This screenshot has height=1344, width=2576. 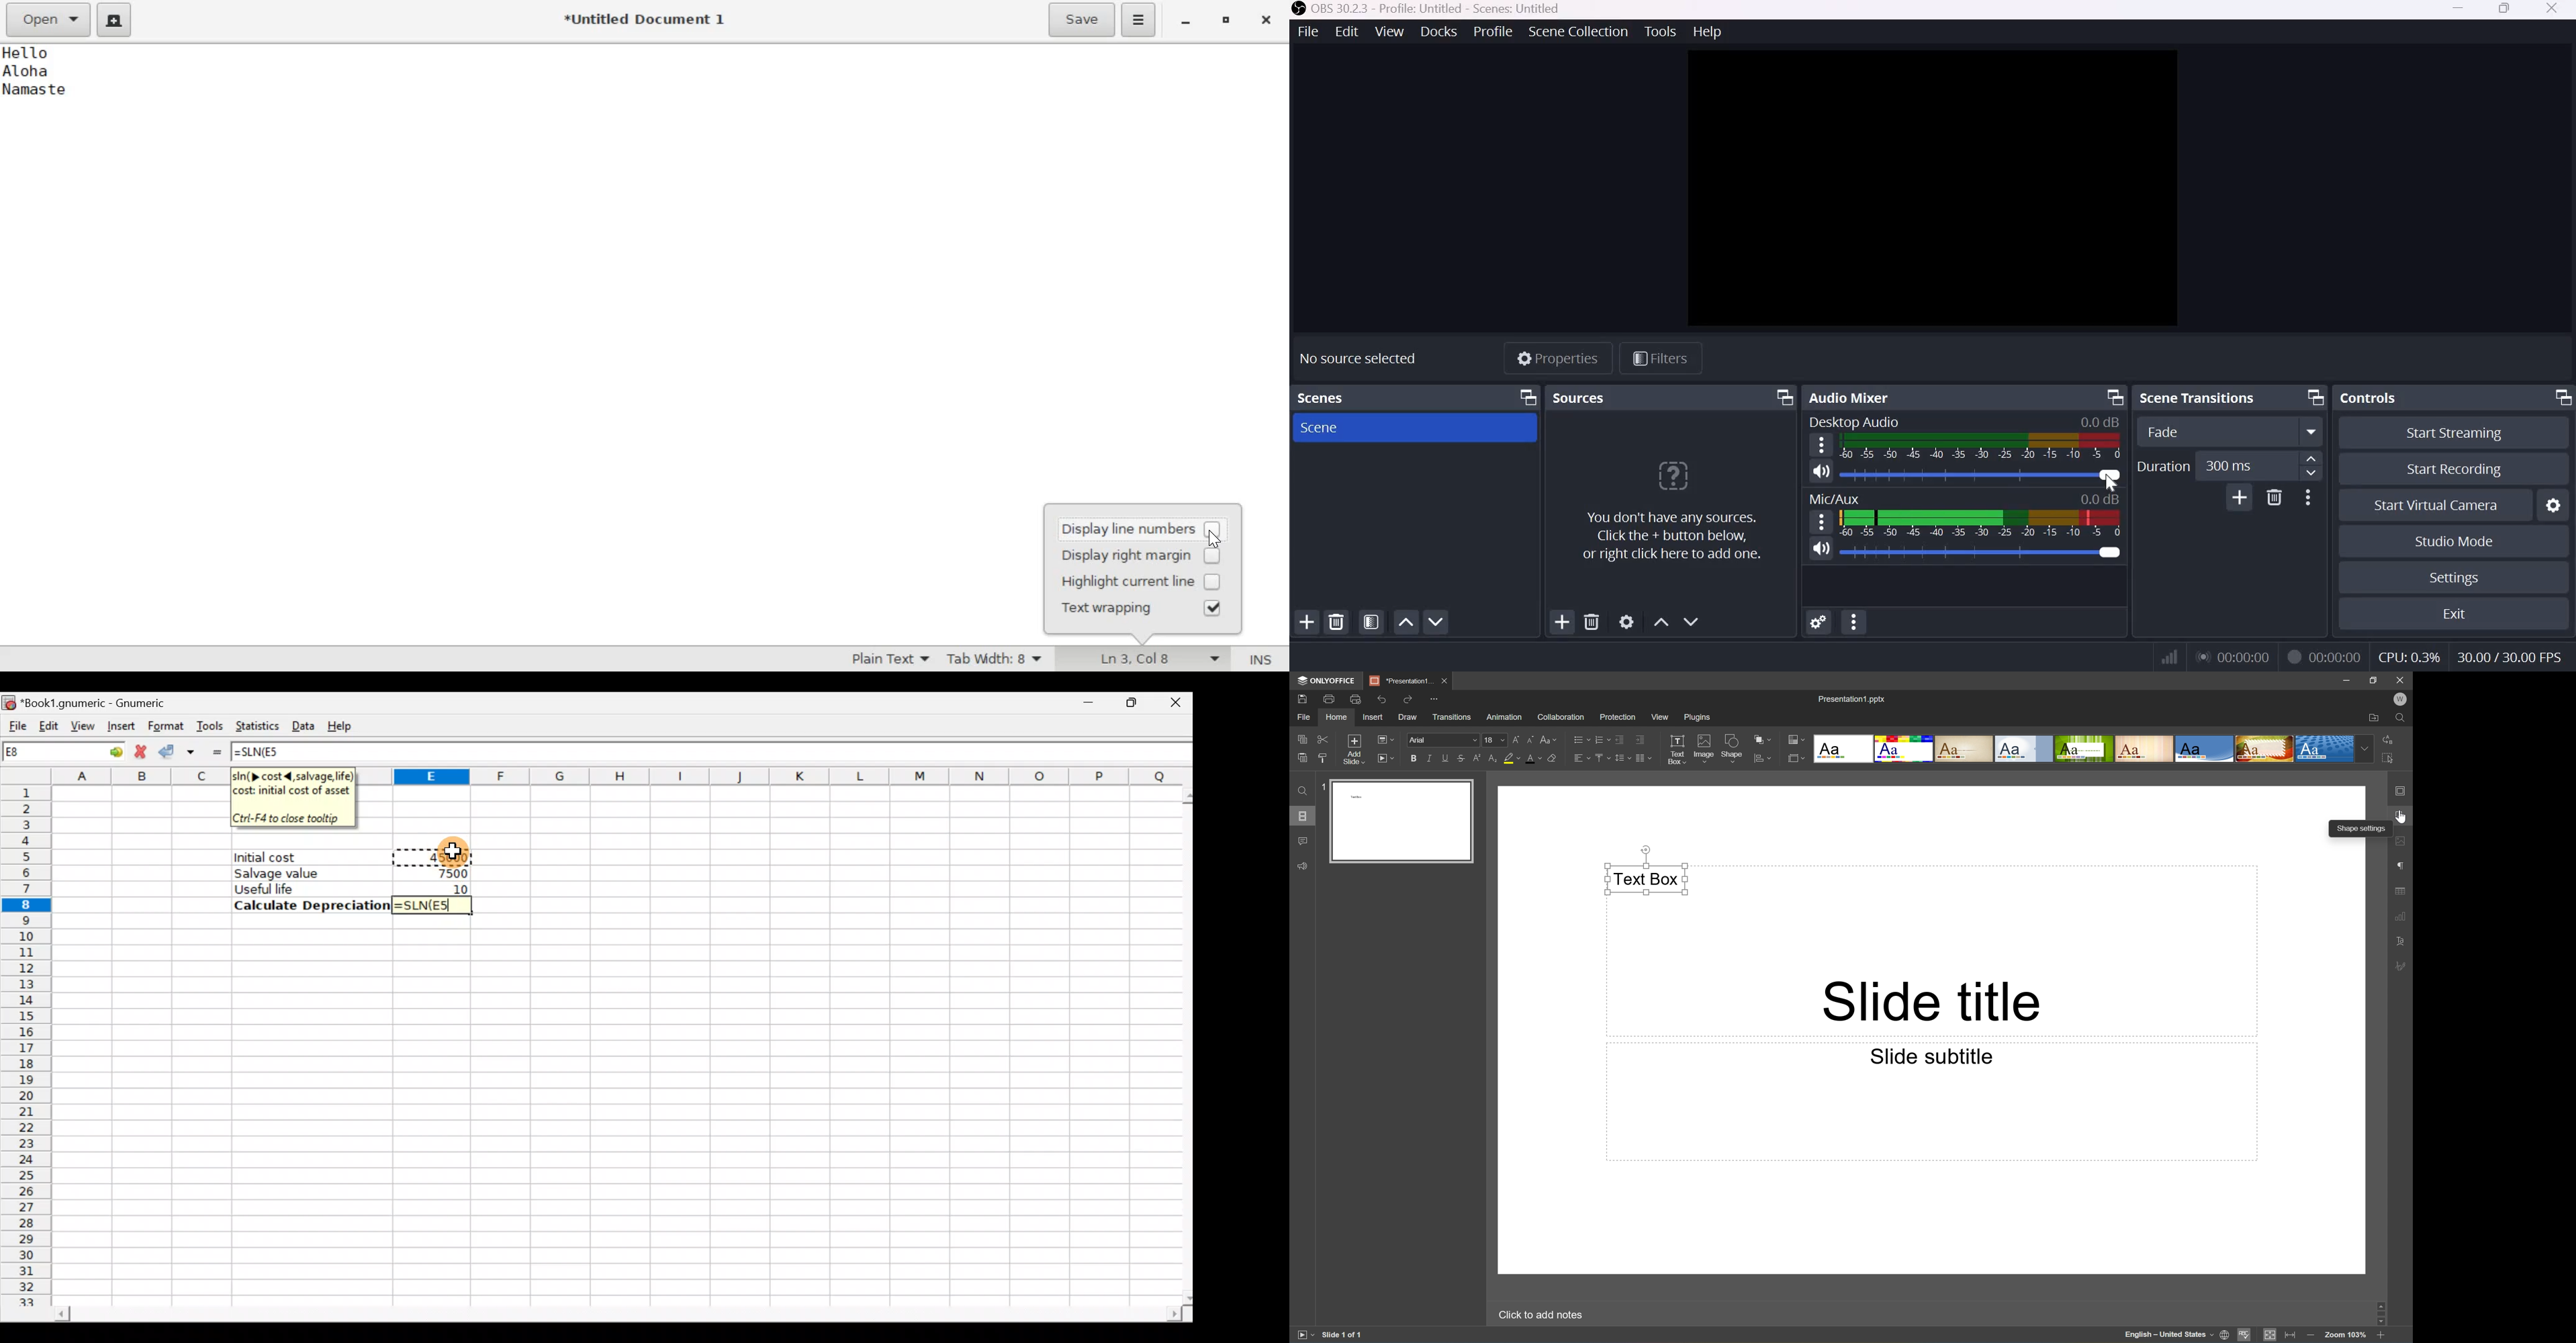 What do you see at coordinates (2290, 1334) in the screenshot?
I see `Fit to width` at bounding box center [2290, 1334].